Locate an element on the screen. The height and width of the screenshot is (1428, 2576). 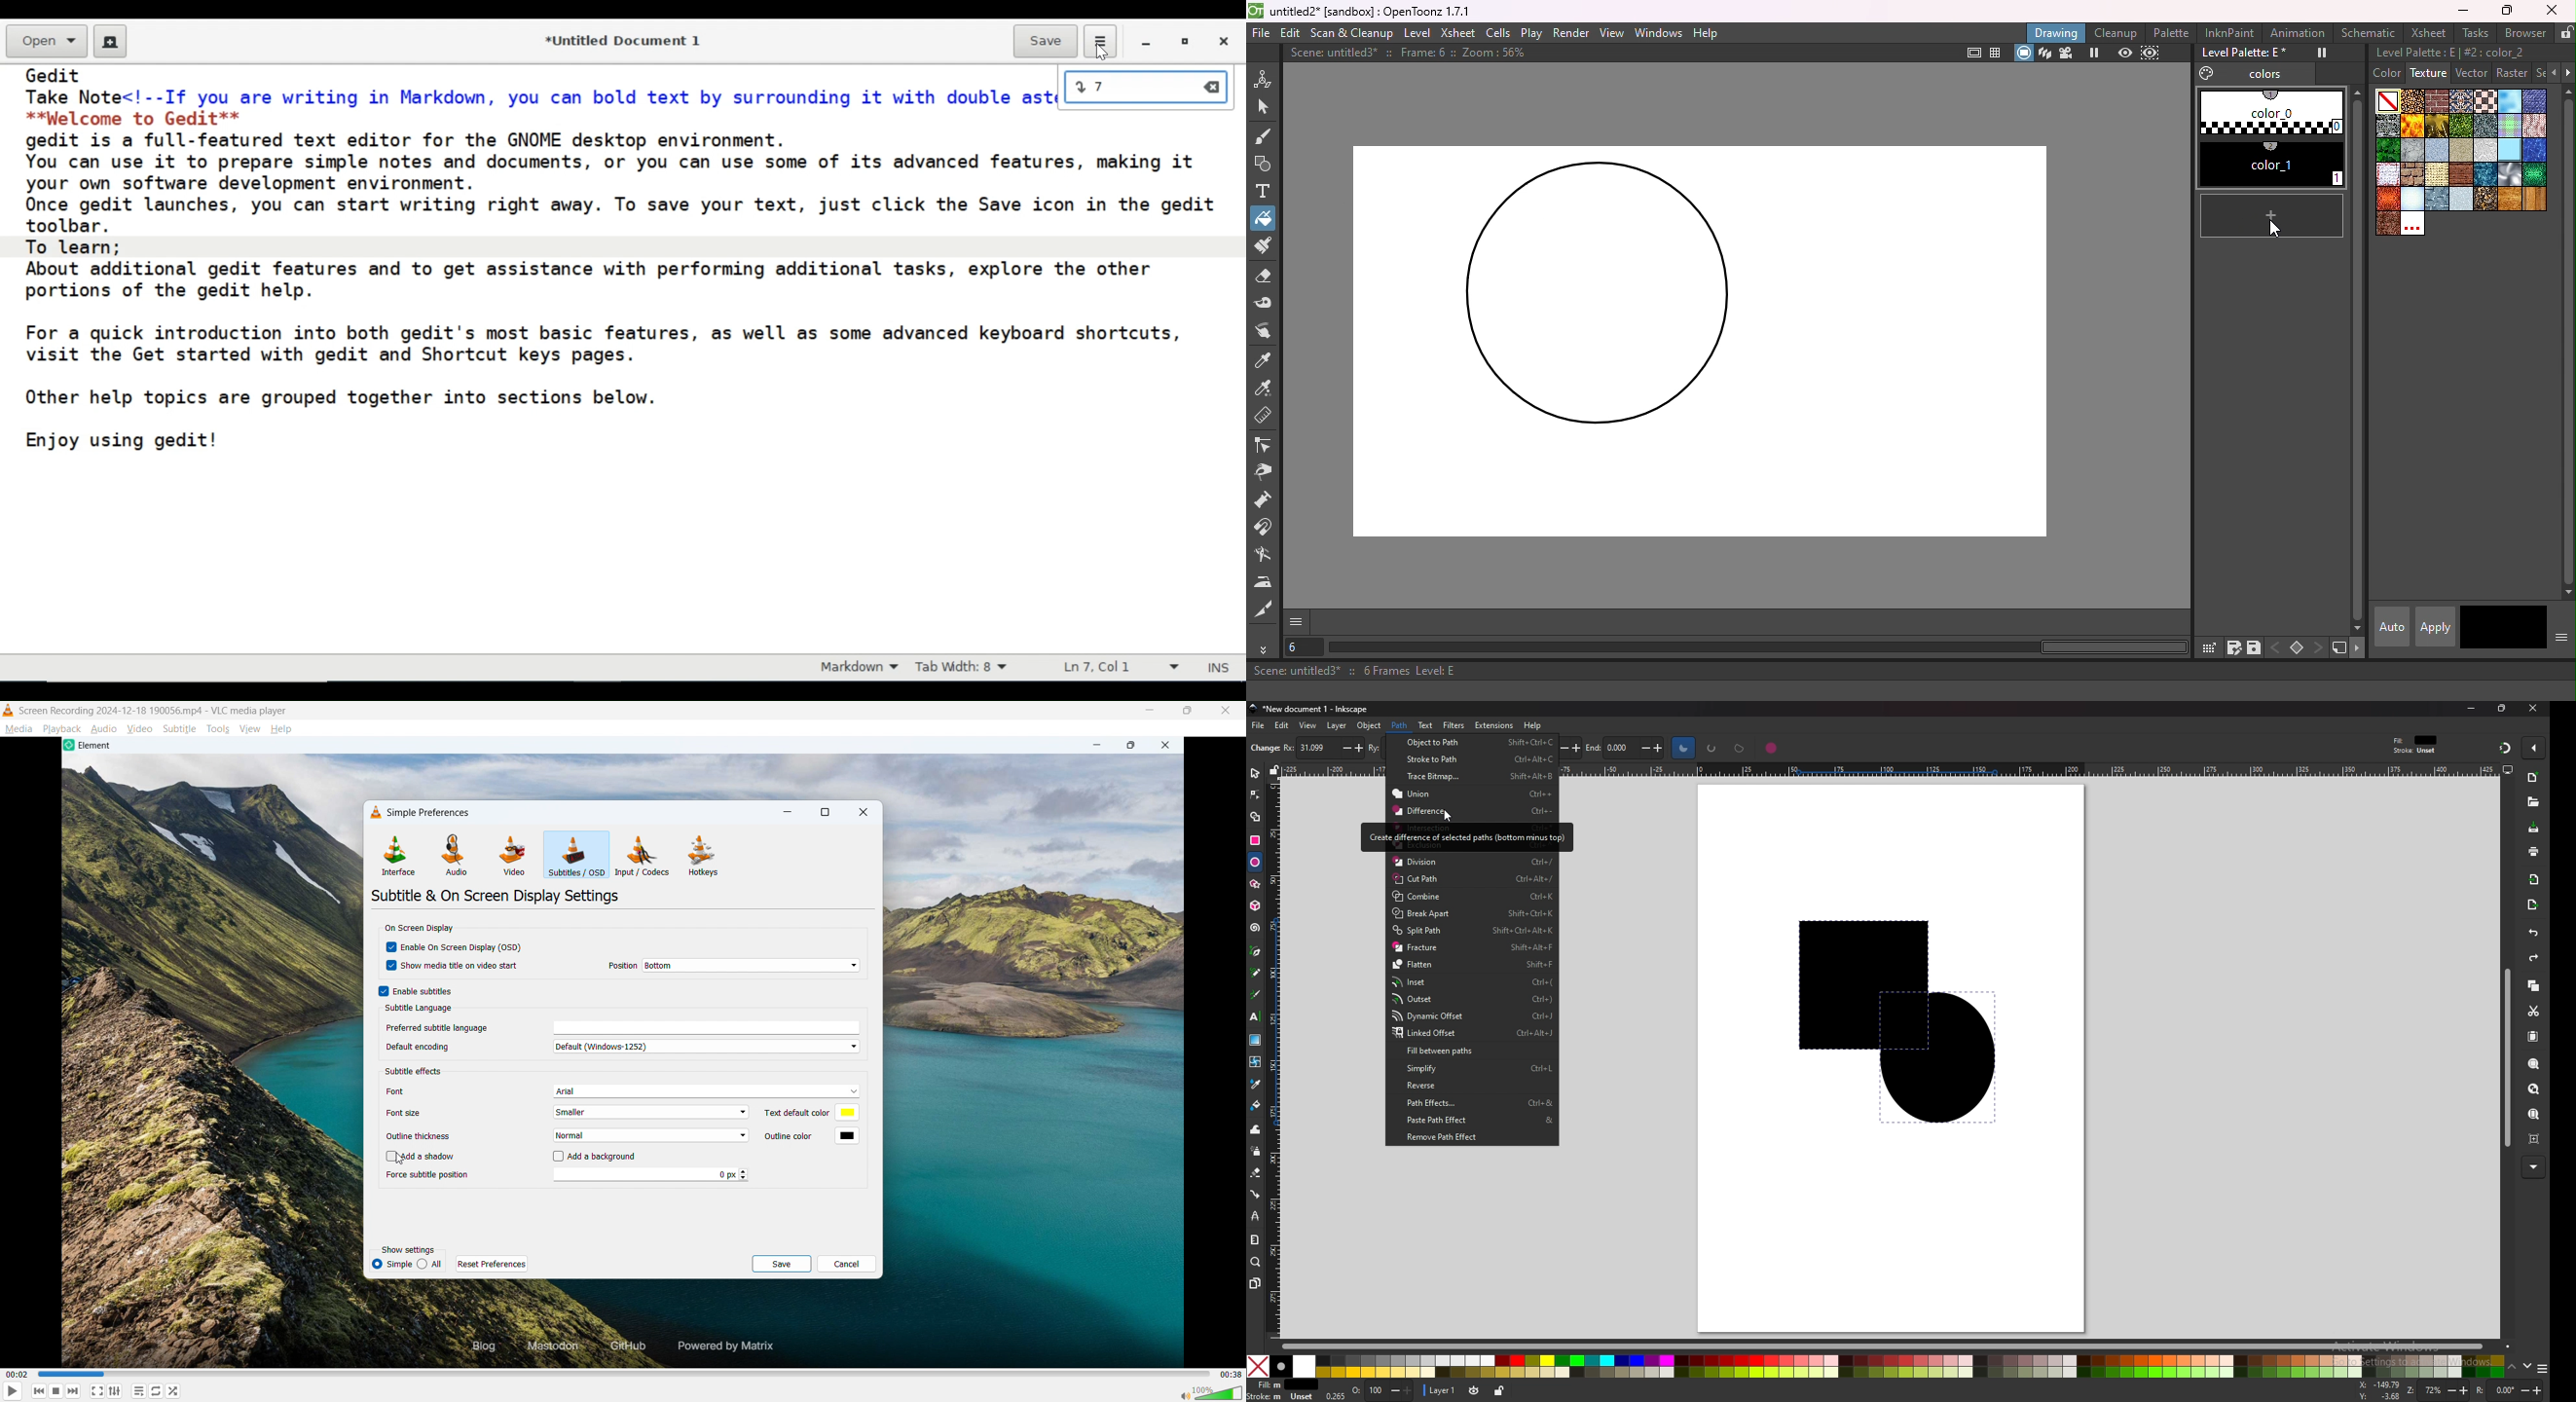
minimize is located at coordinates (2473, 708).